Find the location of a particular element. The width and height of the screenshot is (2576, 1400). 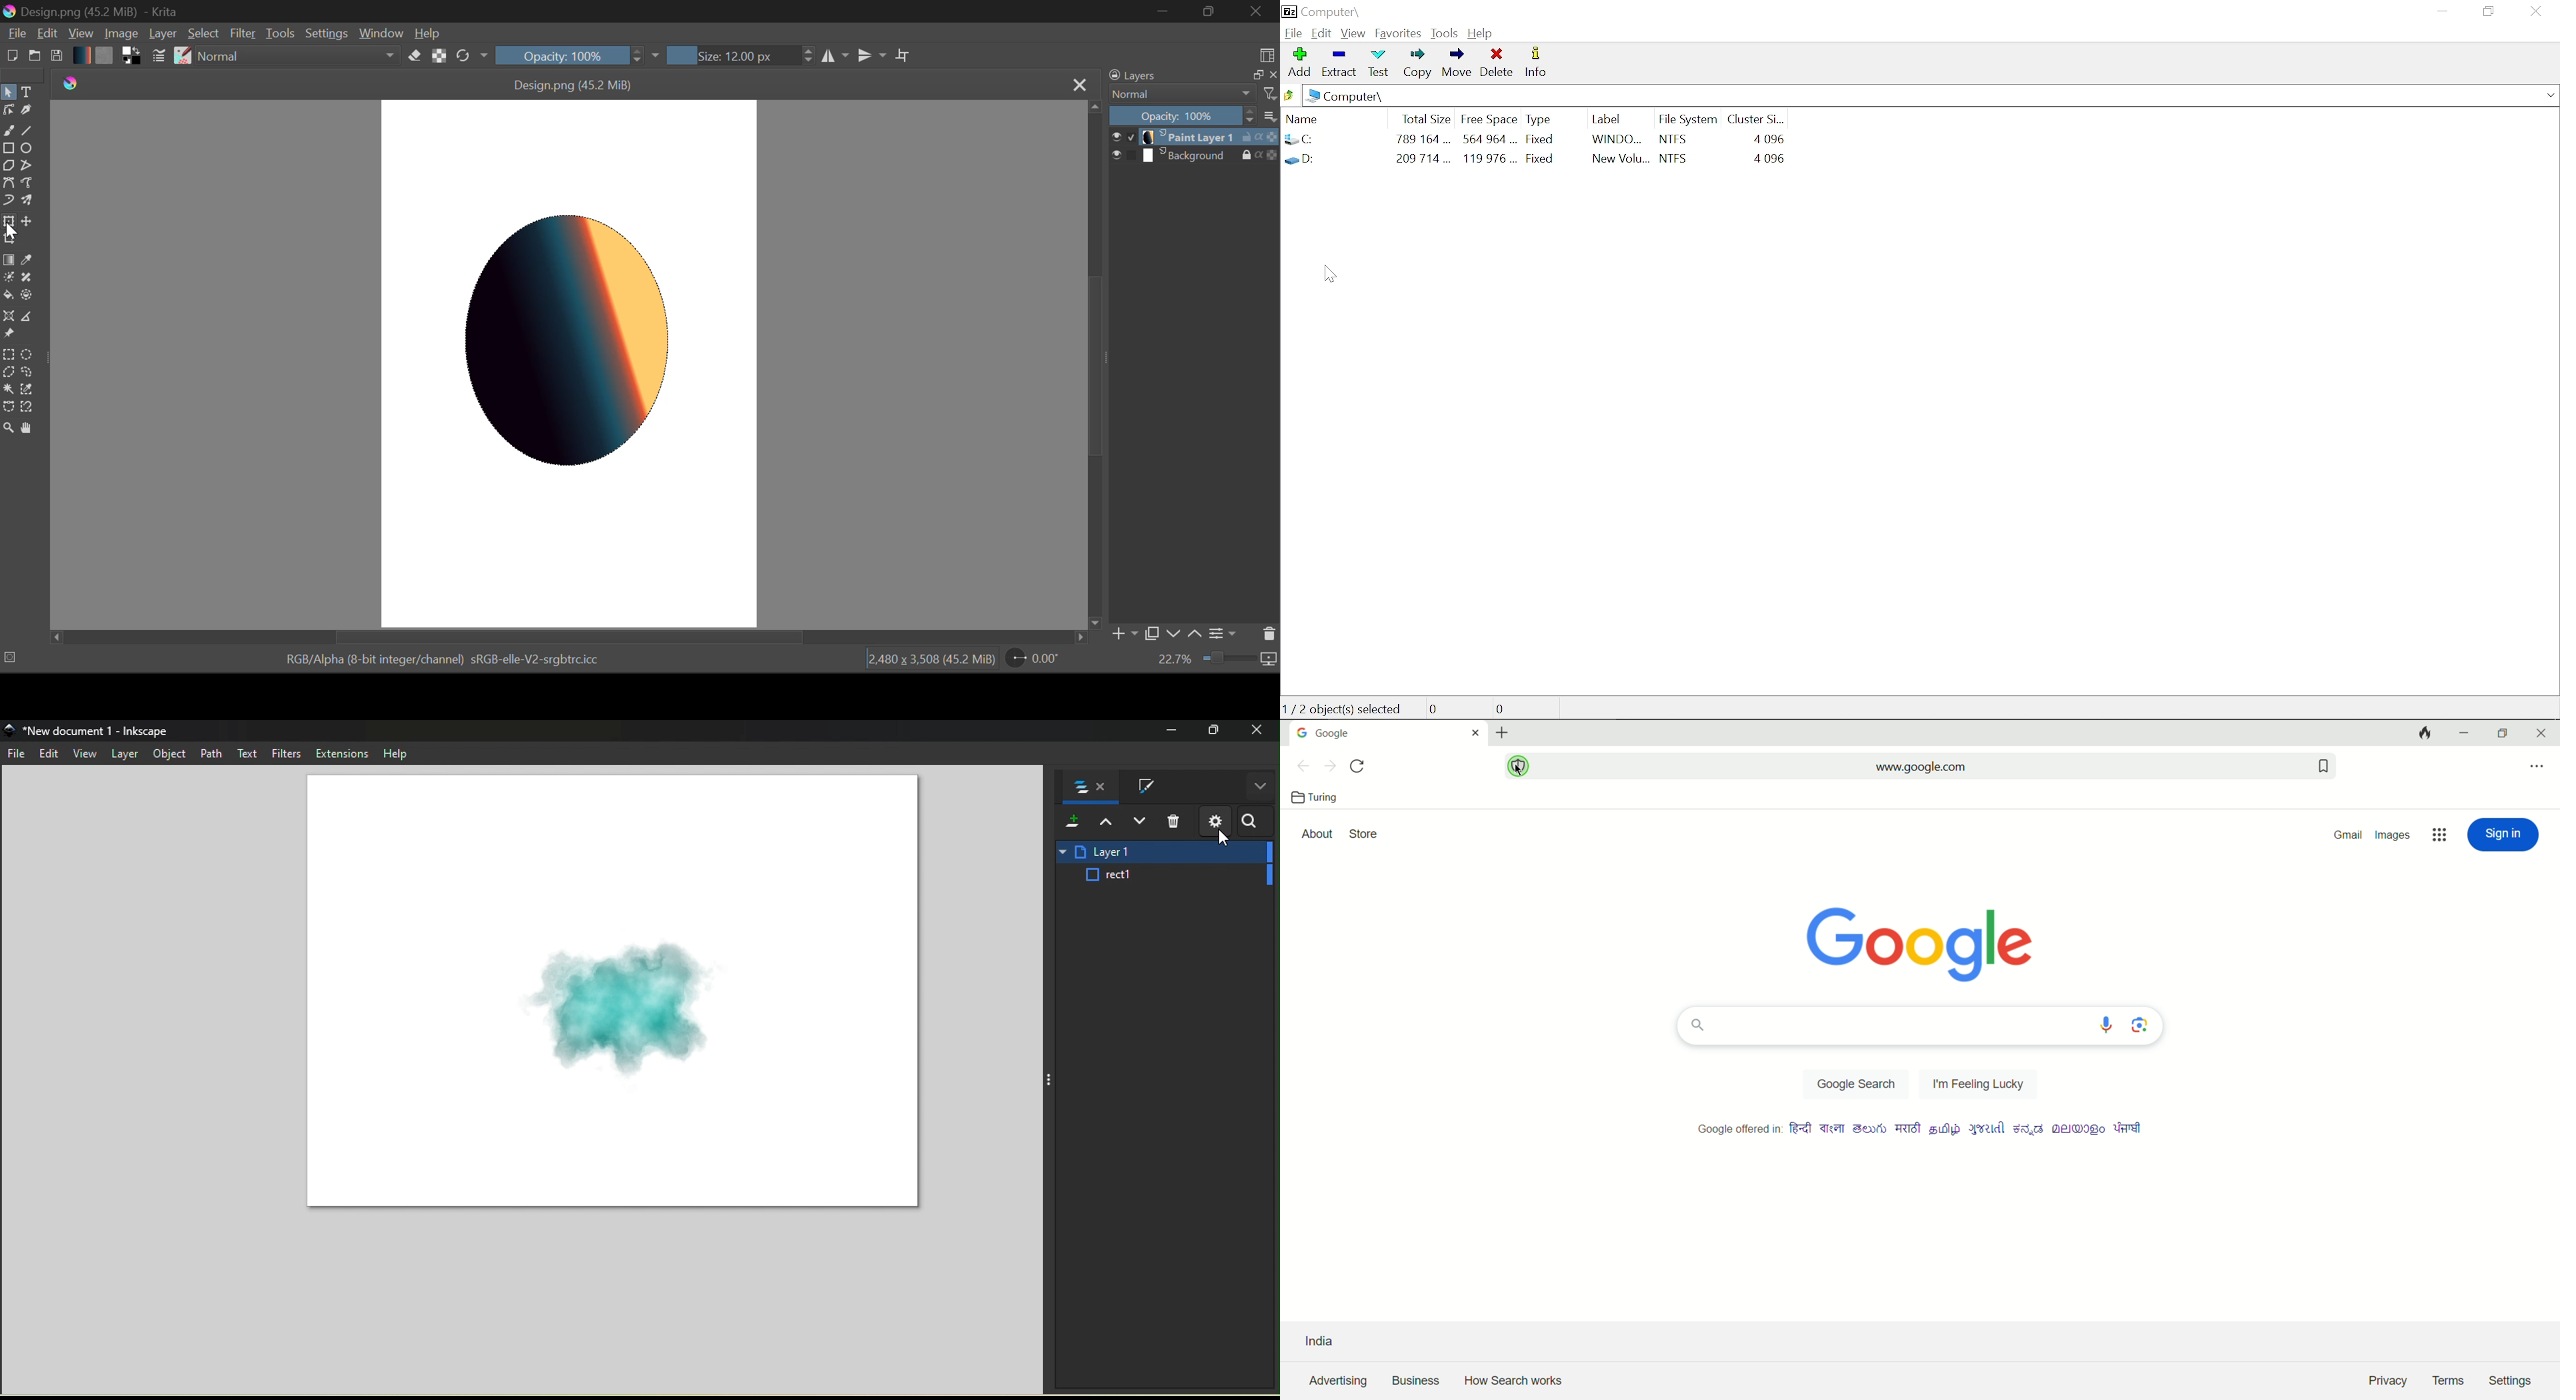

language is located at coordinates (1910, 1129).